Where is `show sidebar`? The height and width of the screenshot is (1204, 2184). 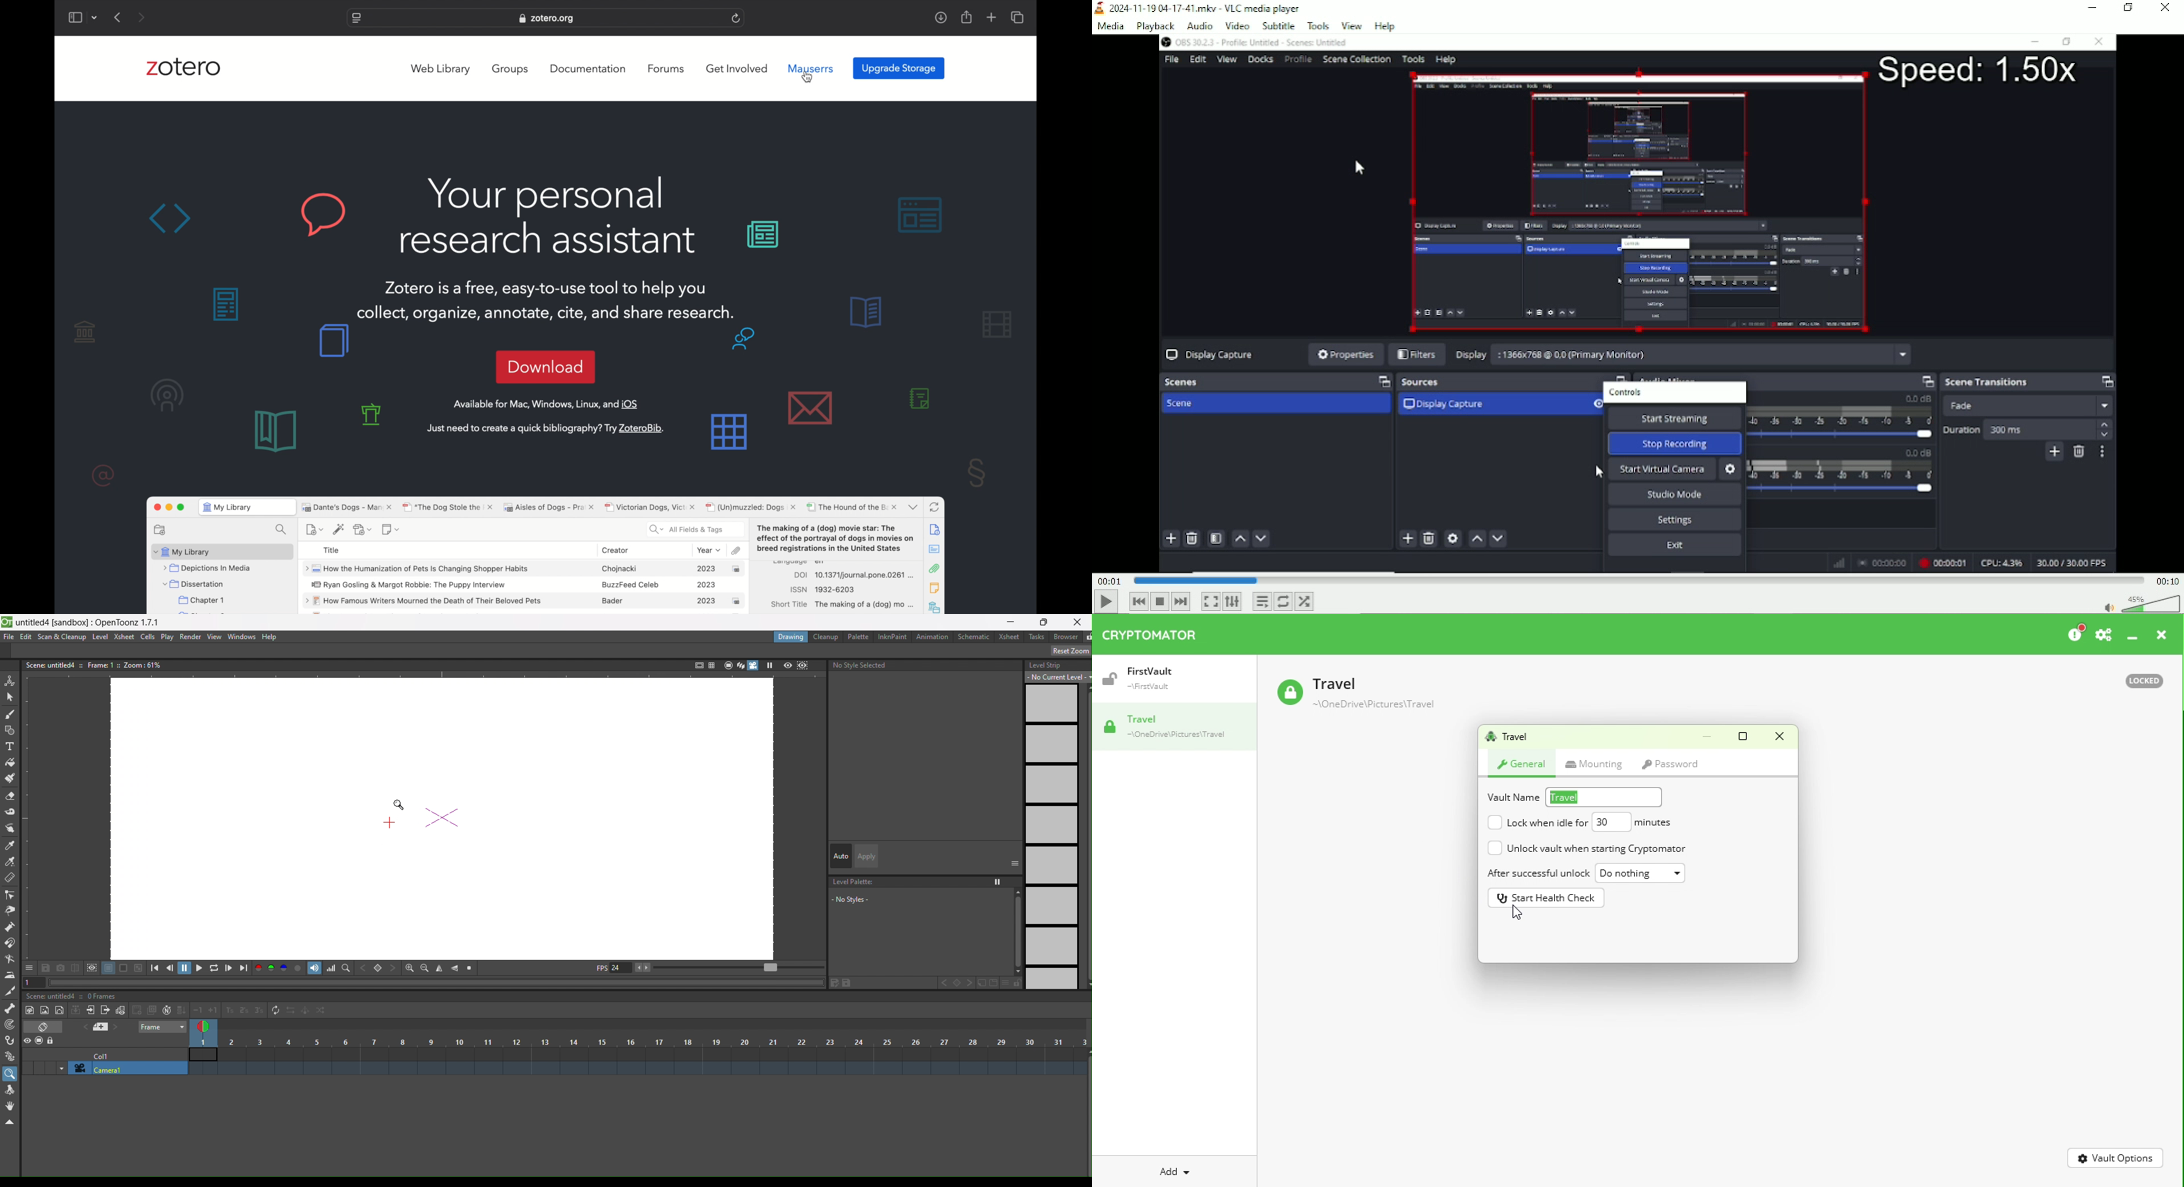
show sidebar is located at coordinates (76, 17).